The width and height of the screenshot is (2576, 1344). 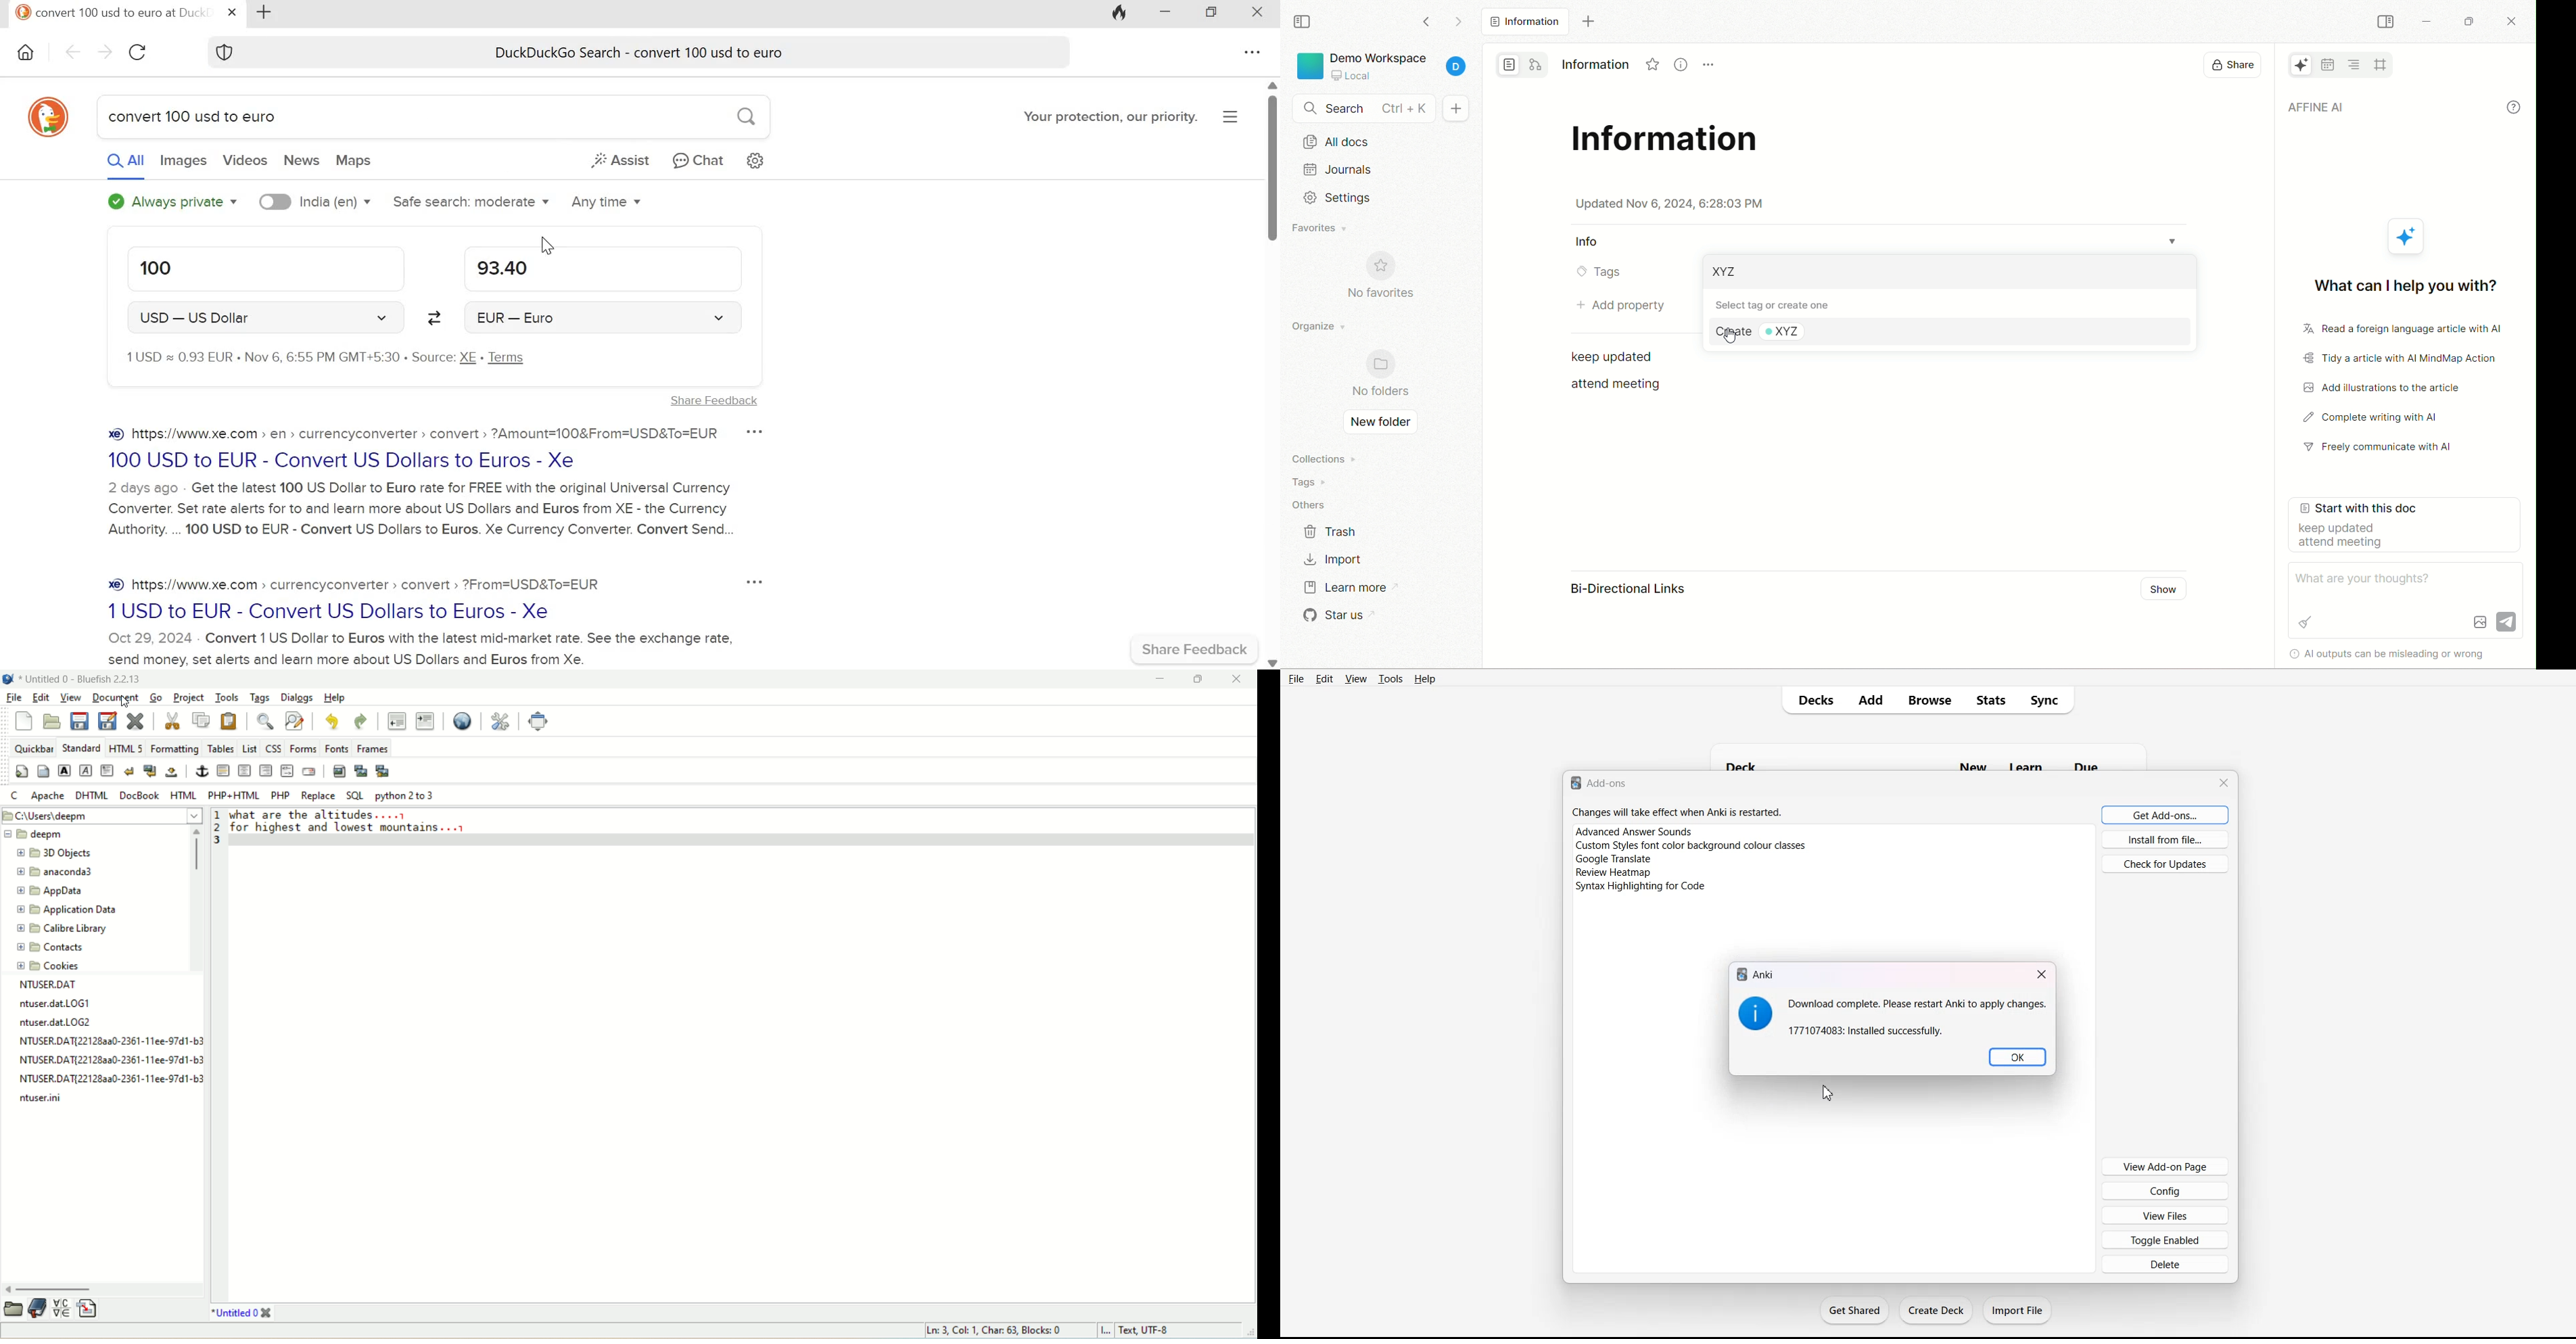 What do you see at coordinates (1671, 204) in the screenshot?
I see `date & time` at bounding box center [1671, 204].